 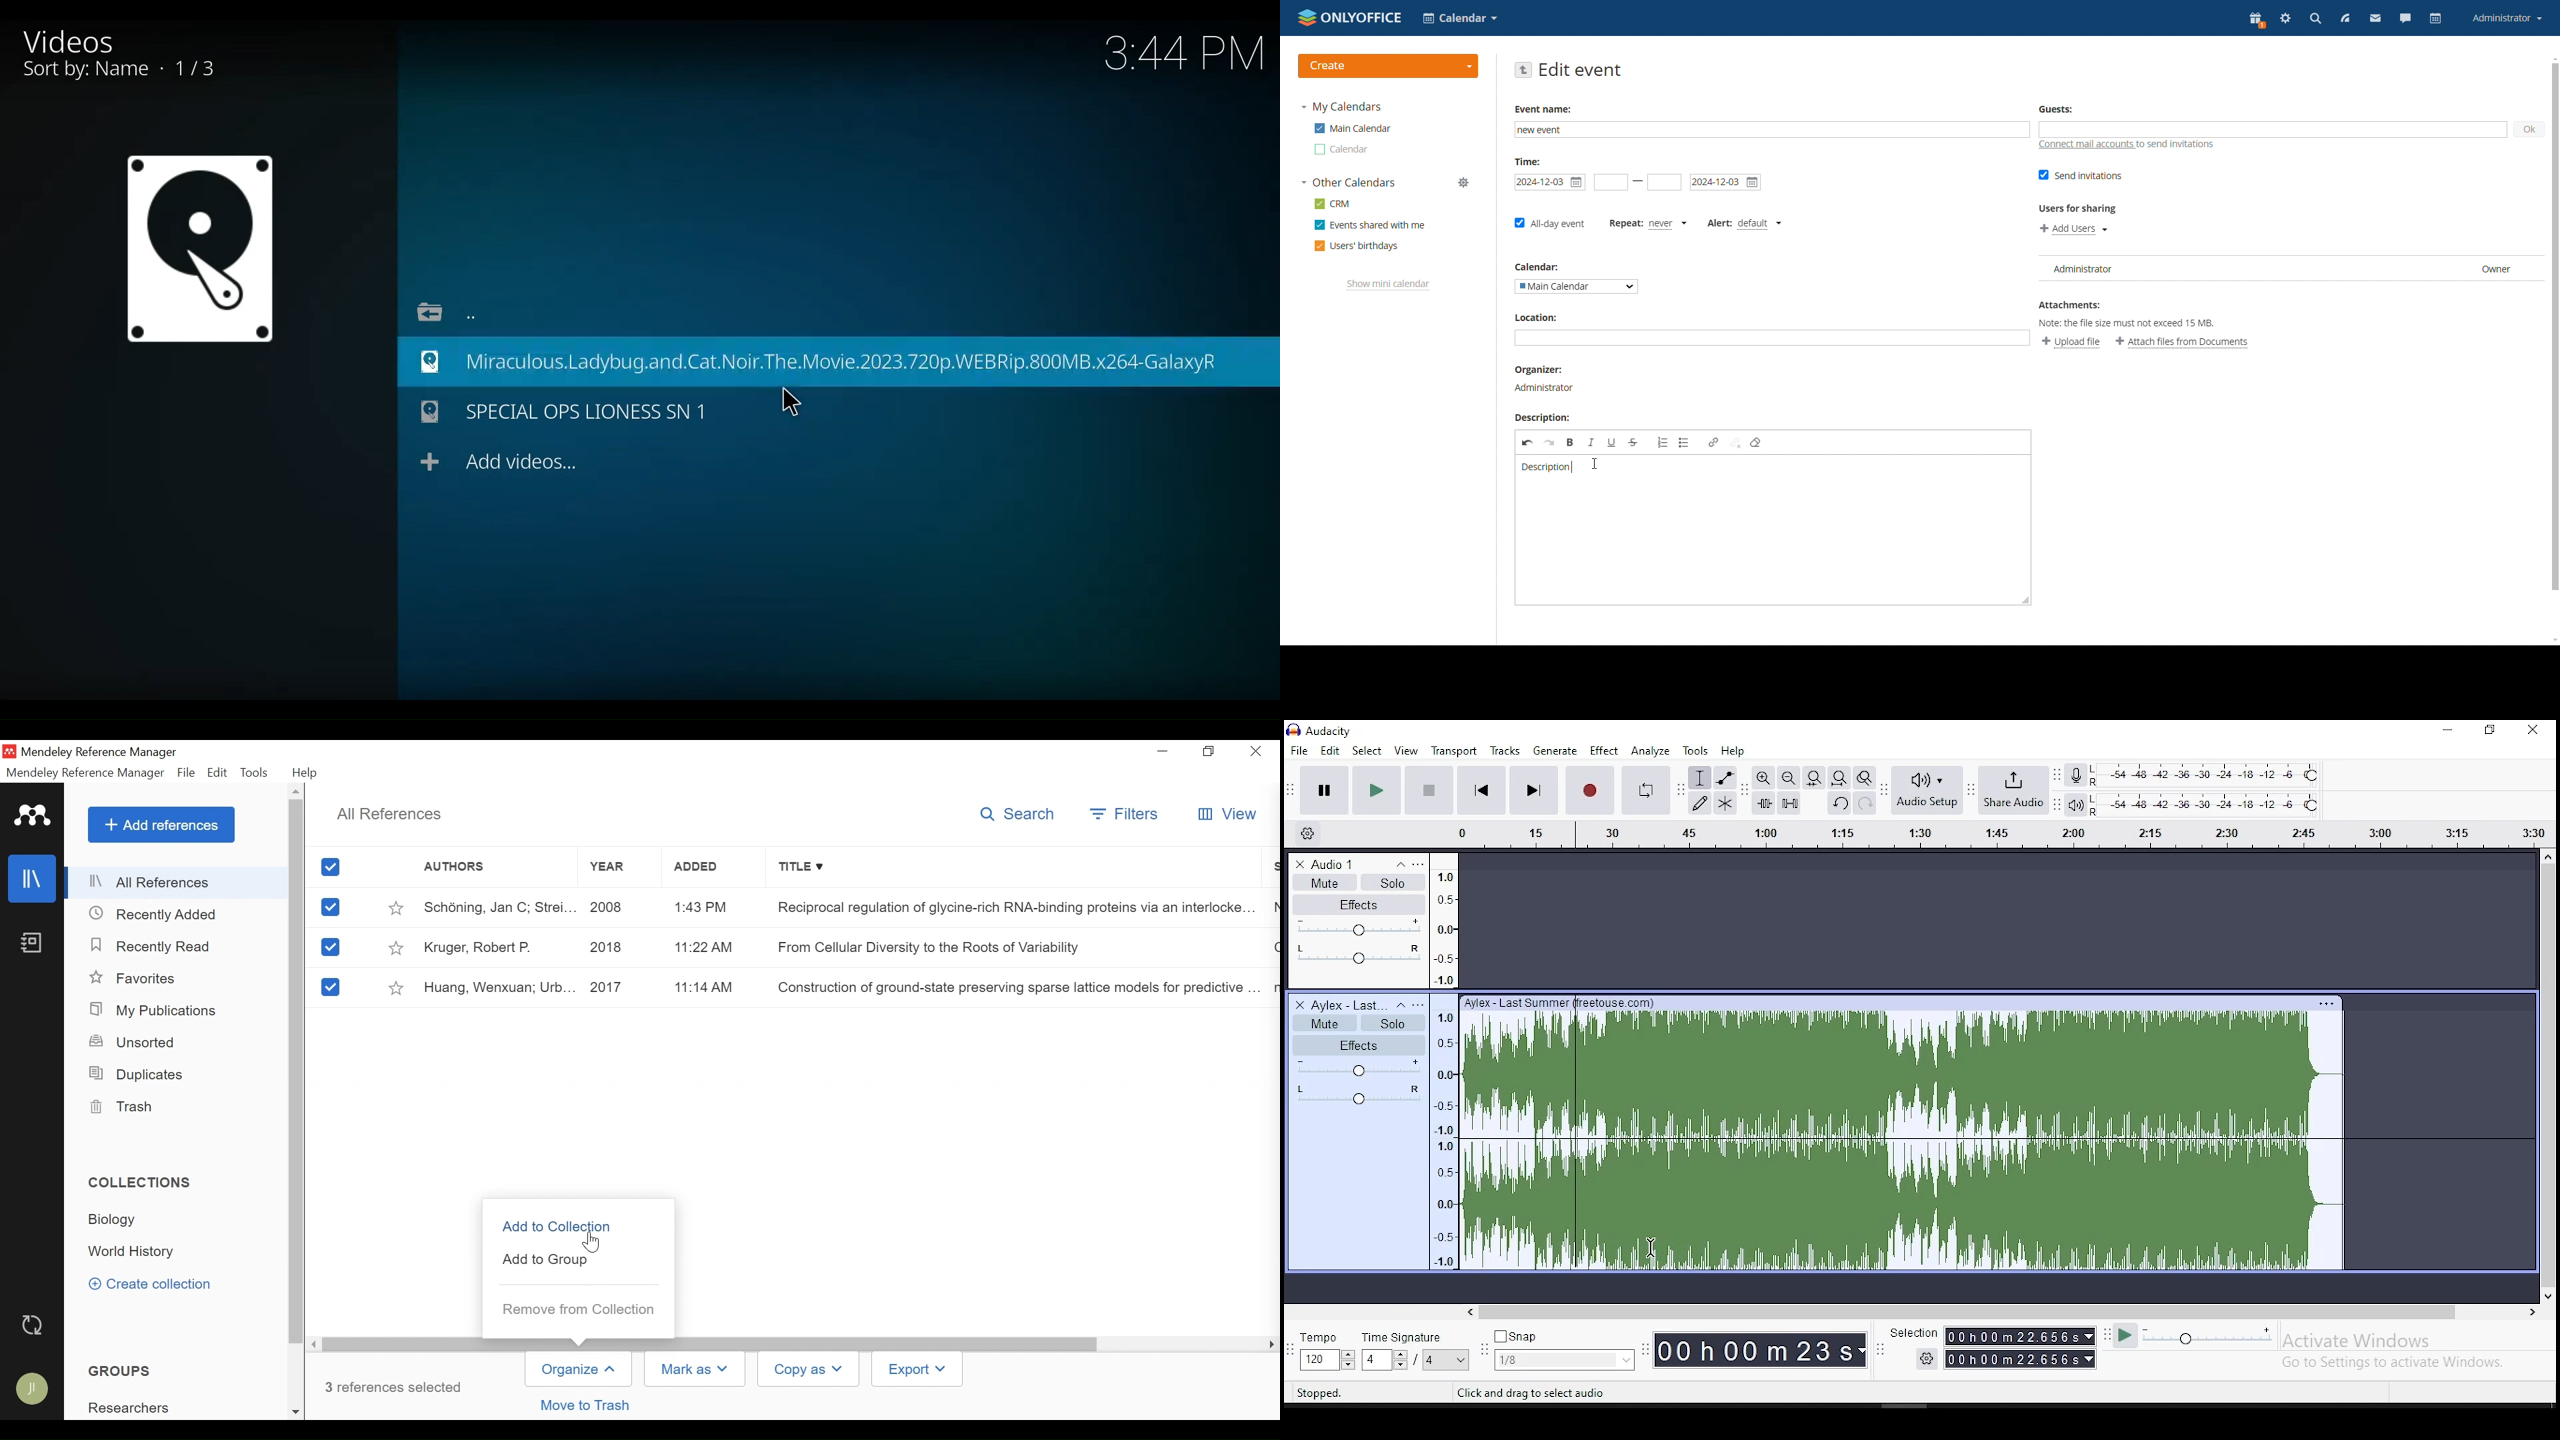 What do you see at coordinates (578, 1369) in the screenshot?
I see `Organize` at bounding box center [578, 1369].